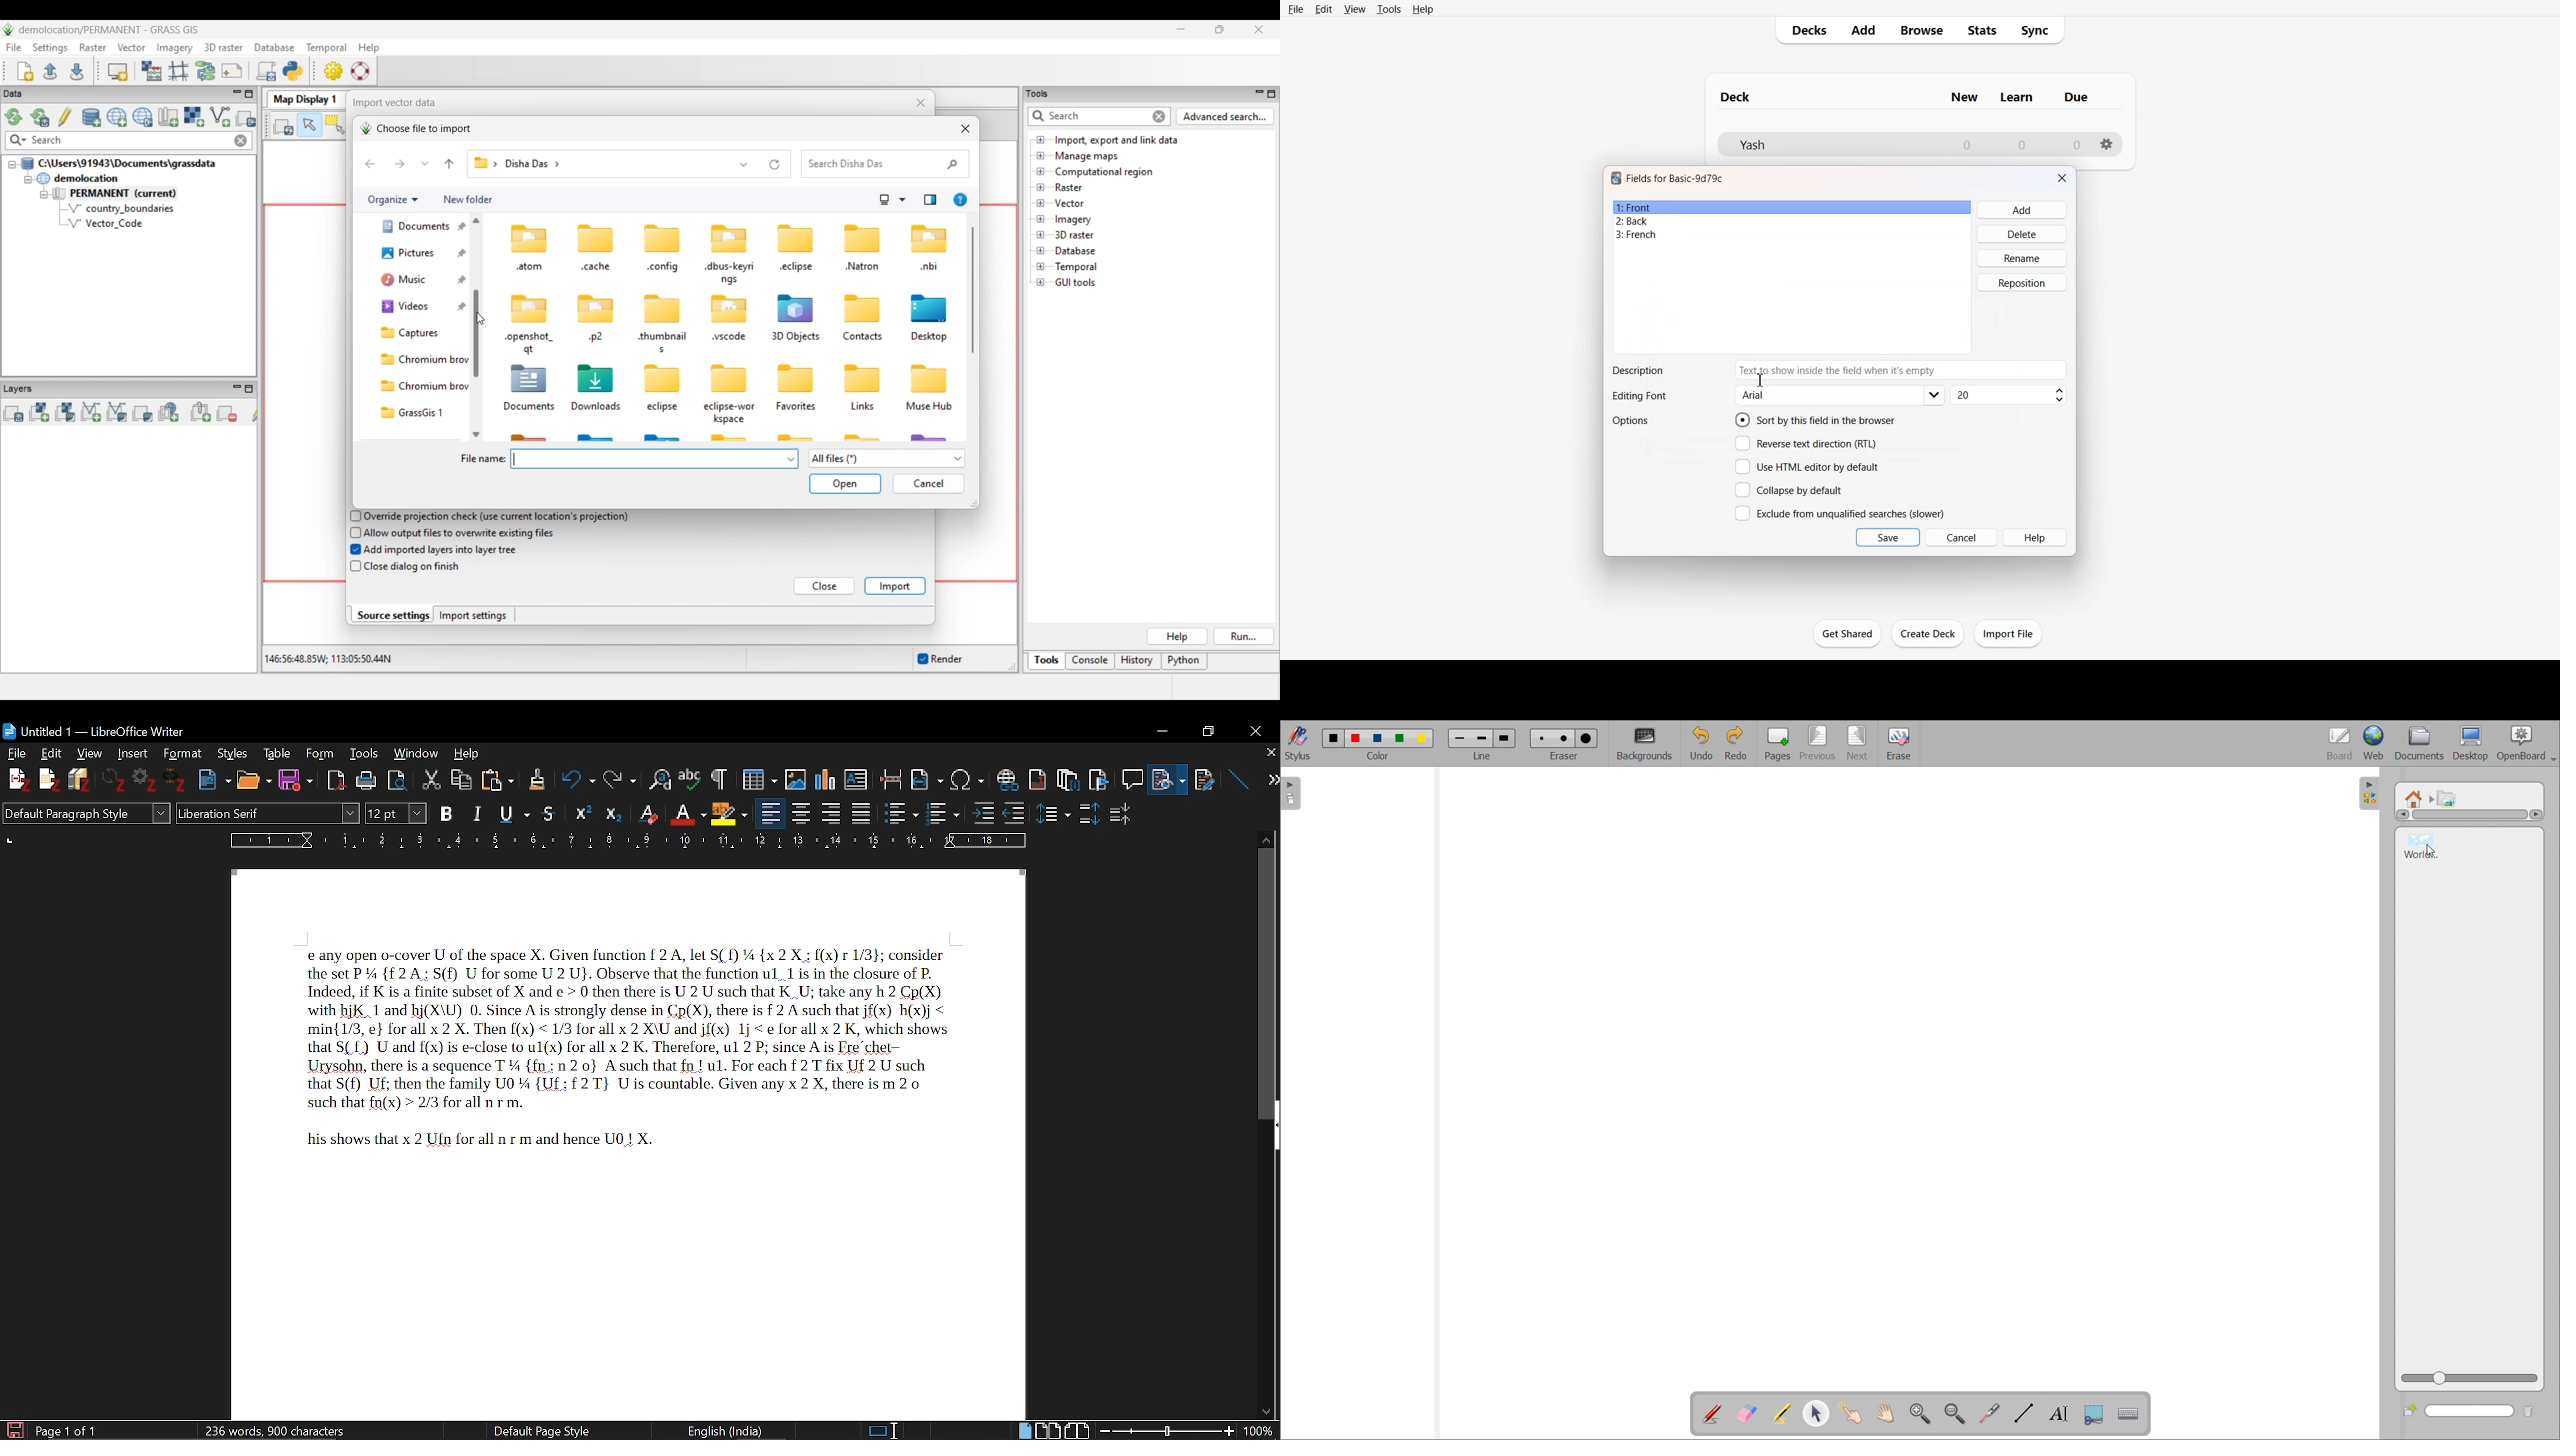 Image resolution: width=2576 pixels, height=1456 pixels. Describe the element at coordinates (147, 782) in the screenshot. I see `Settings` at that location.